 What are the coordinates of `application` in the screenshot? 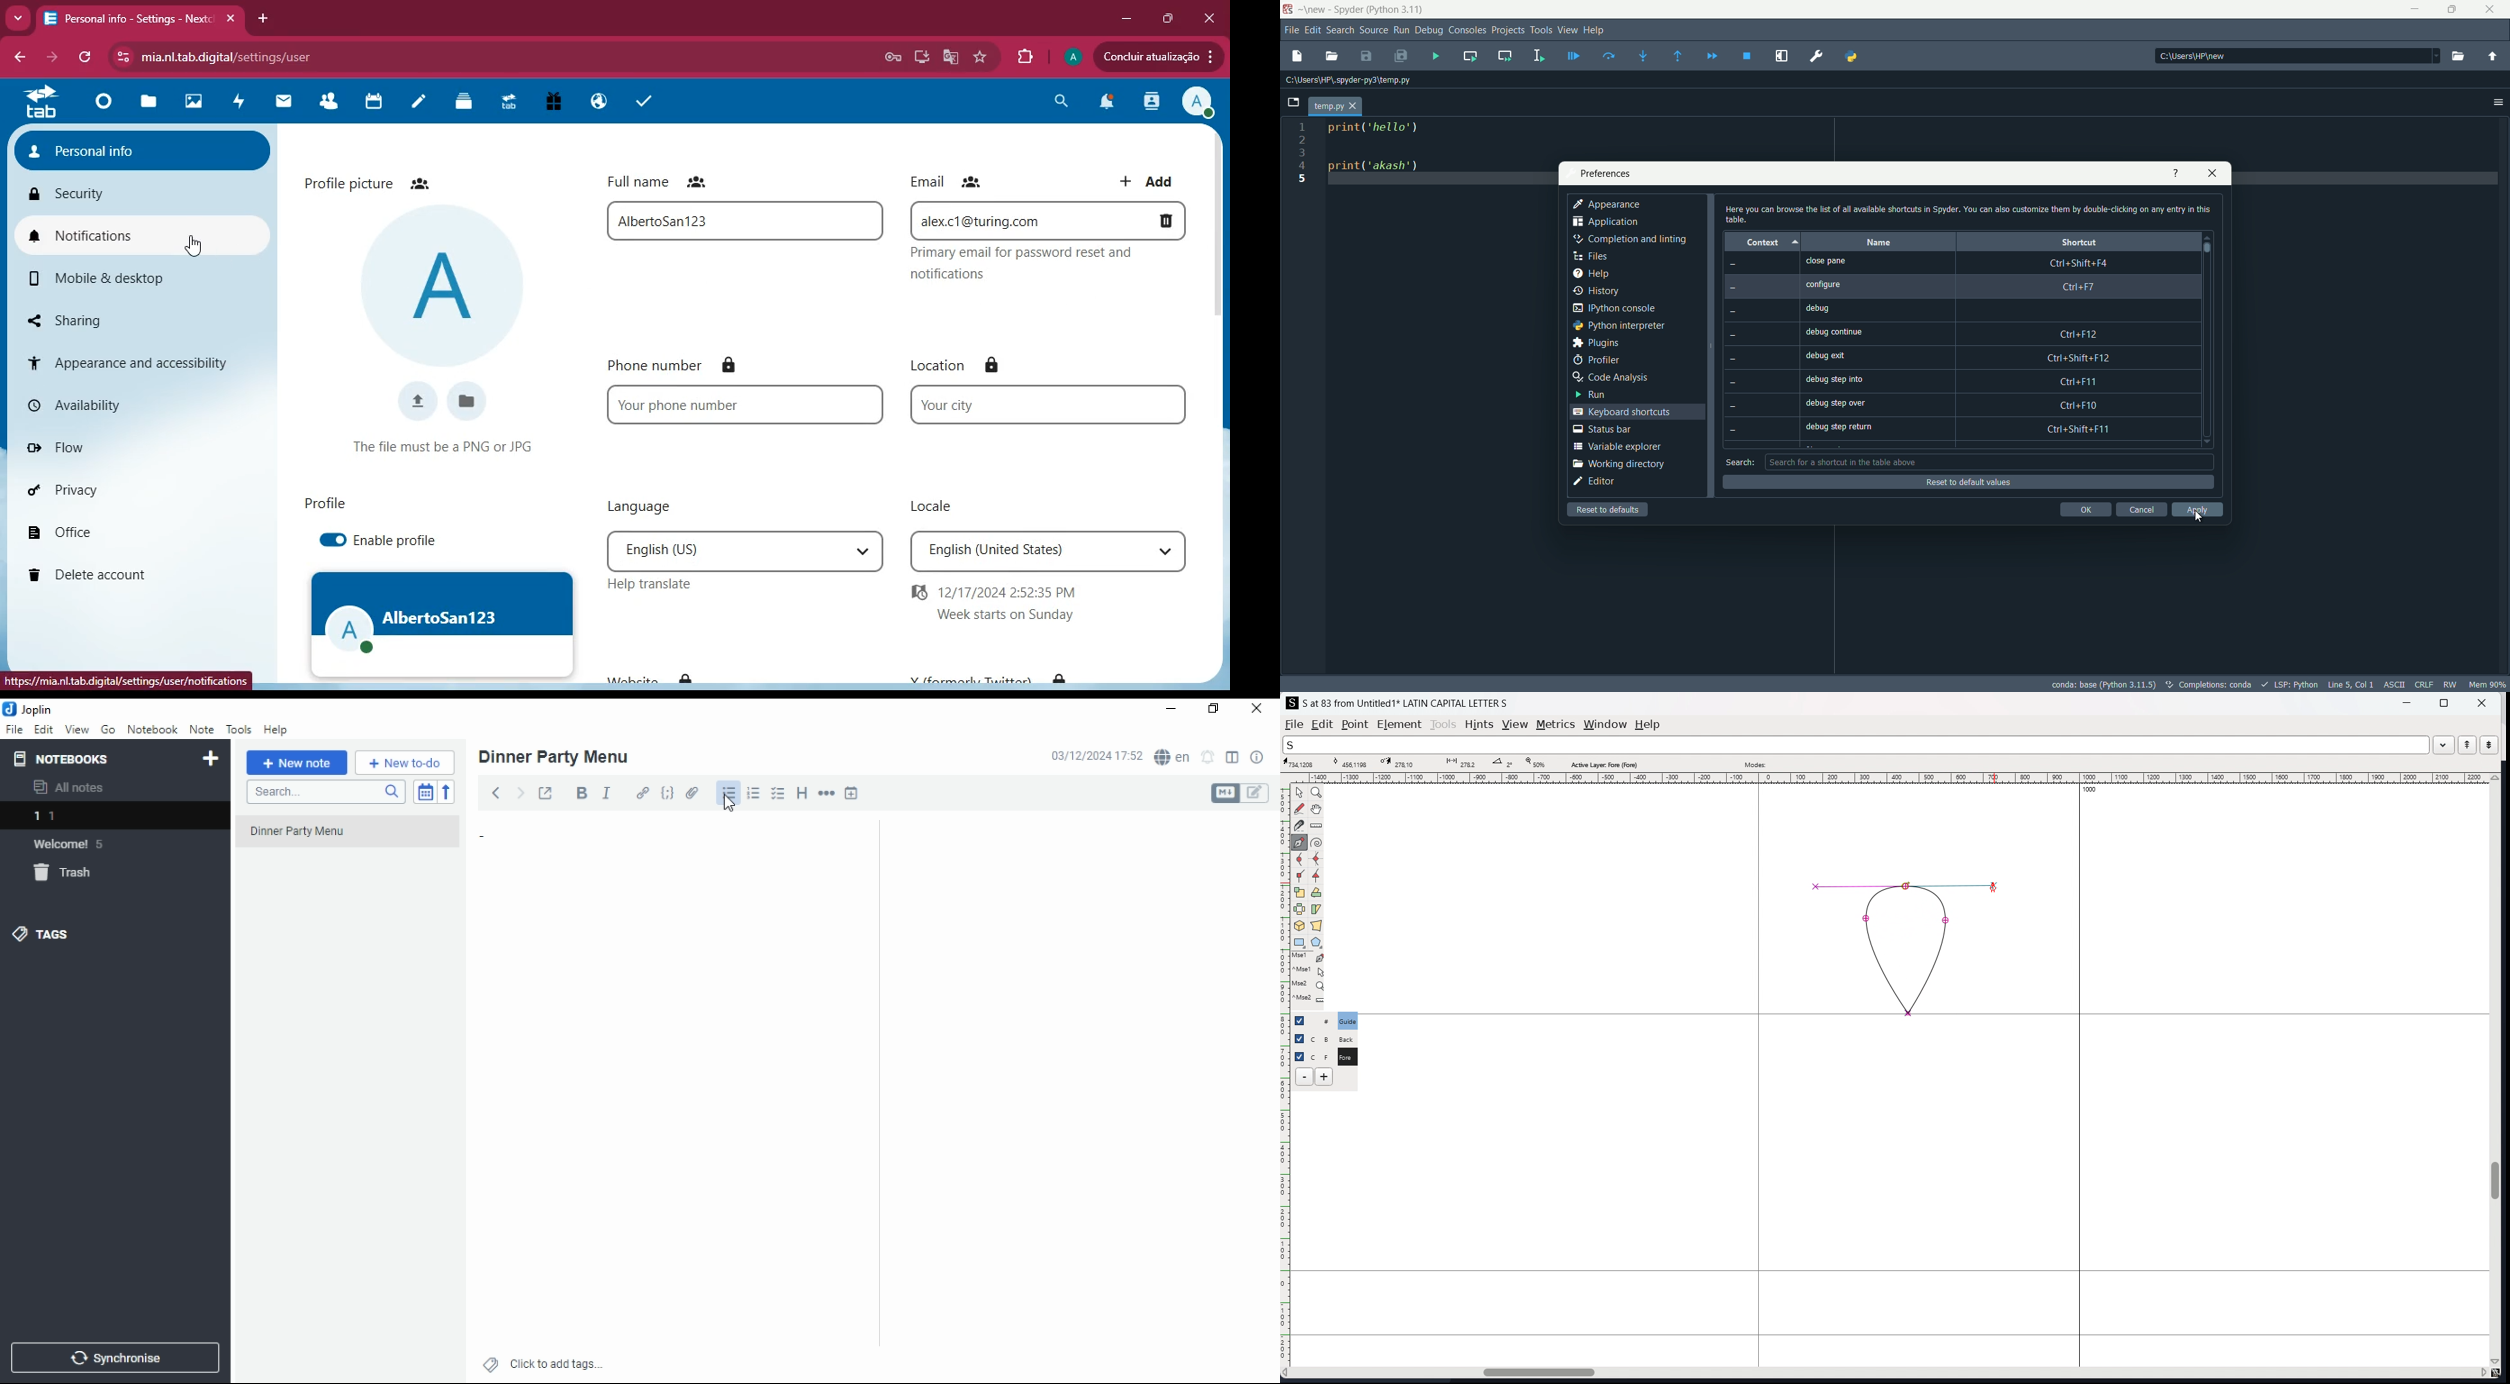 It's located at (1605, 222).